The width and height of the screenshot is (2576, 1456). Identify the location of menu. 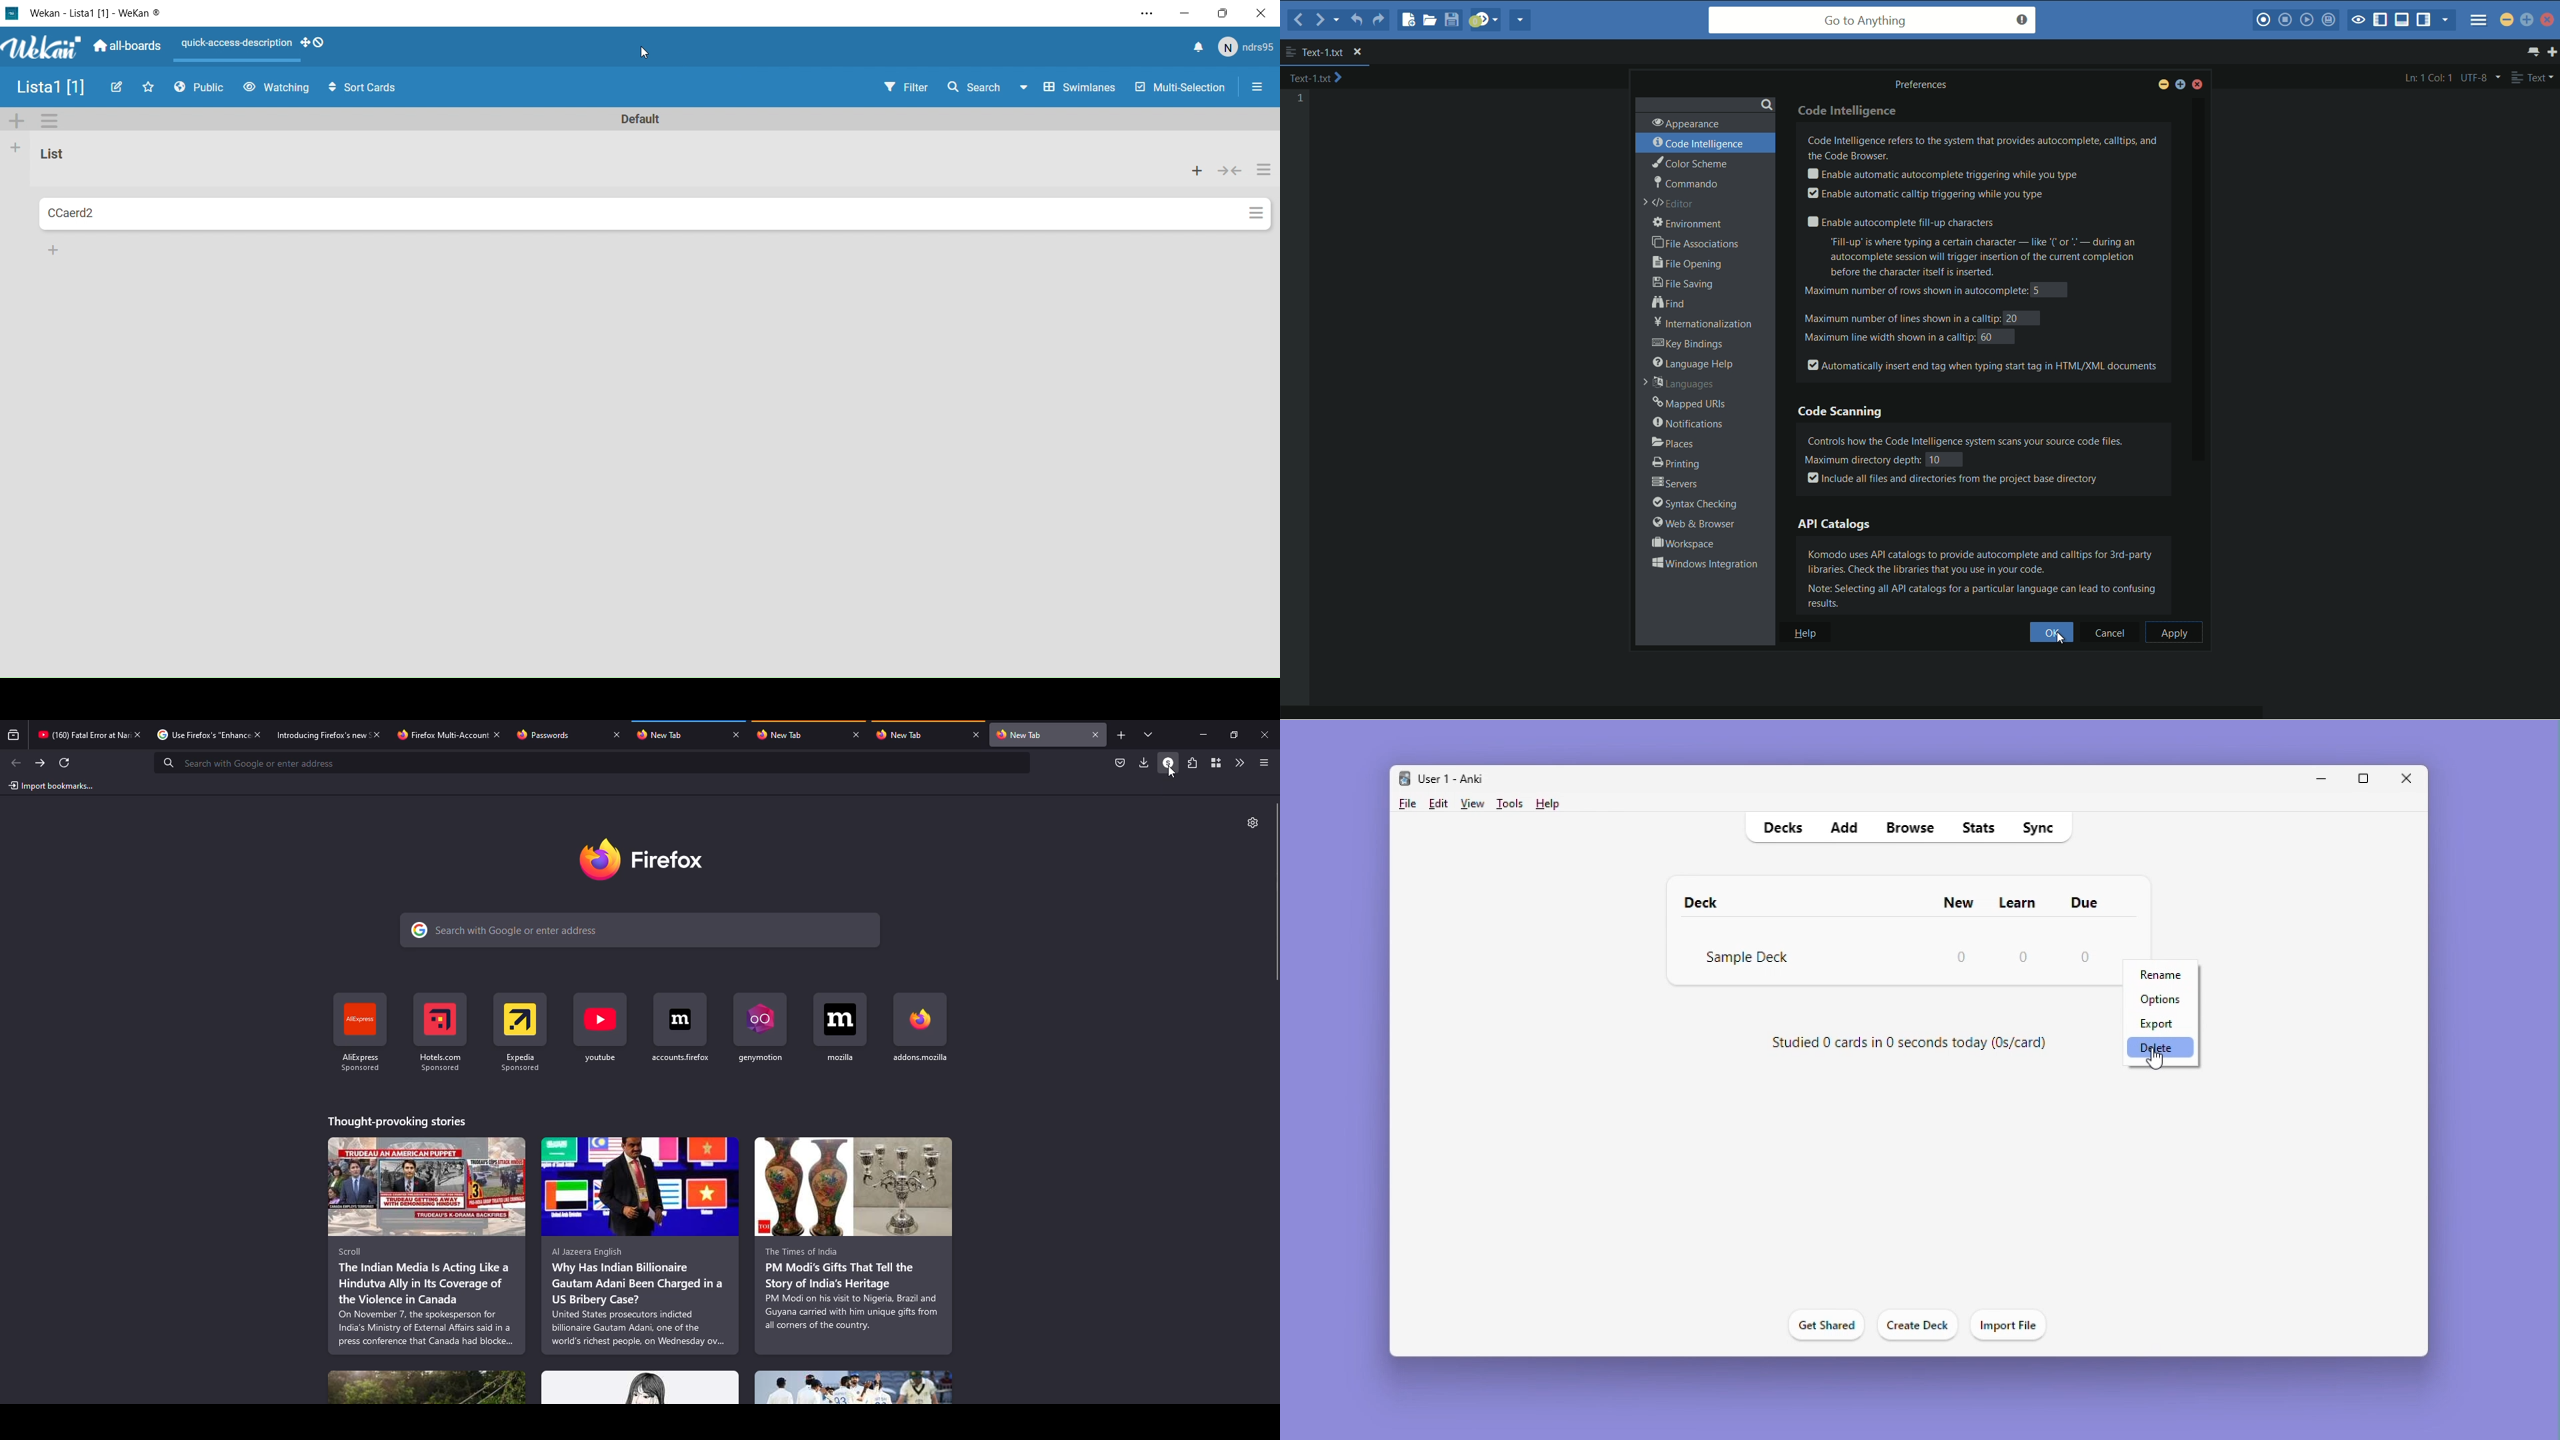
(1265, 762).